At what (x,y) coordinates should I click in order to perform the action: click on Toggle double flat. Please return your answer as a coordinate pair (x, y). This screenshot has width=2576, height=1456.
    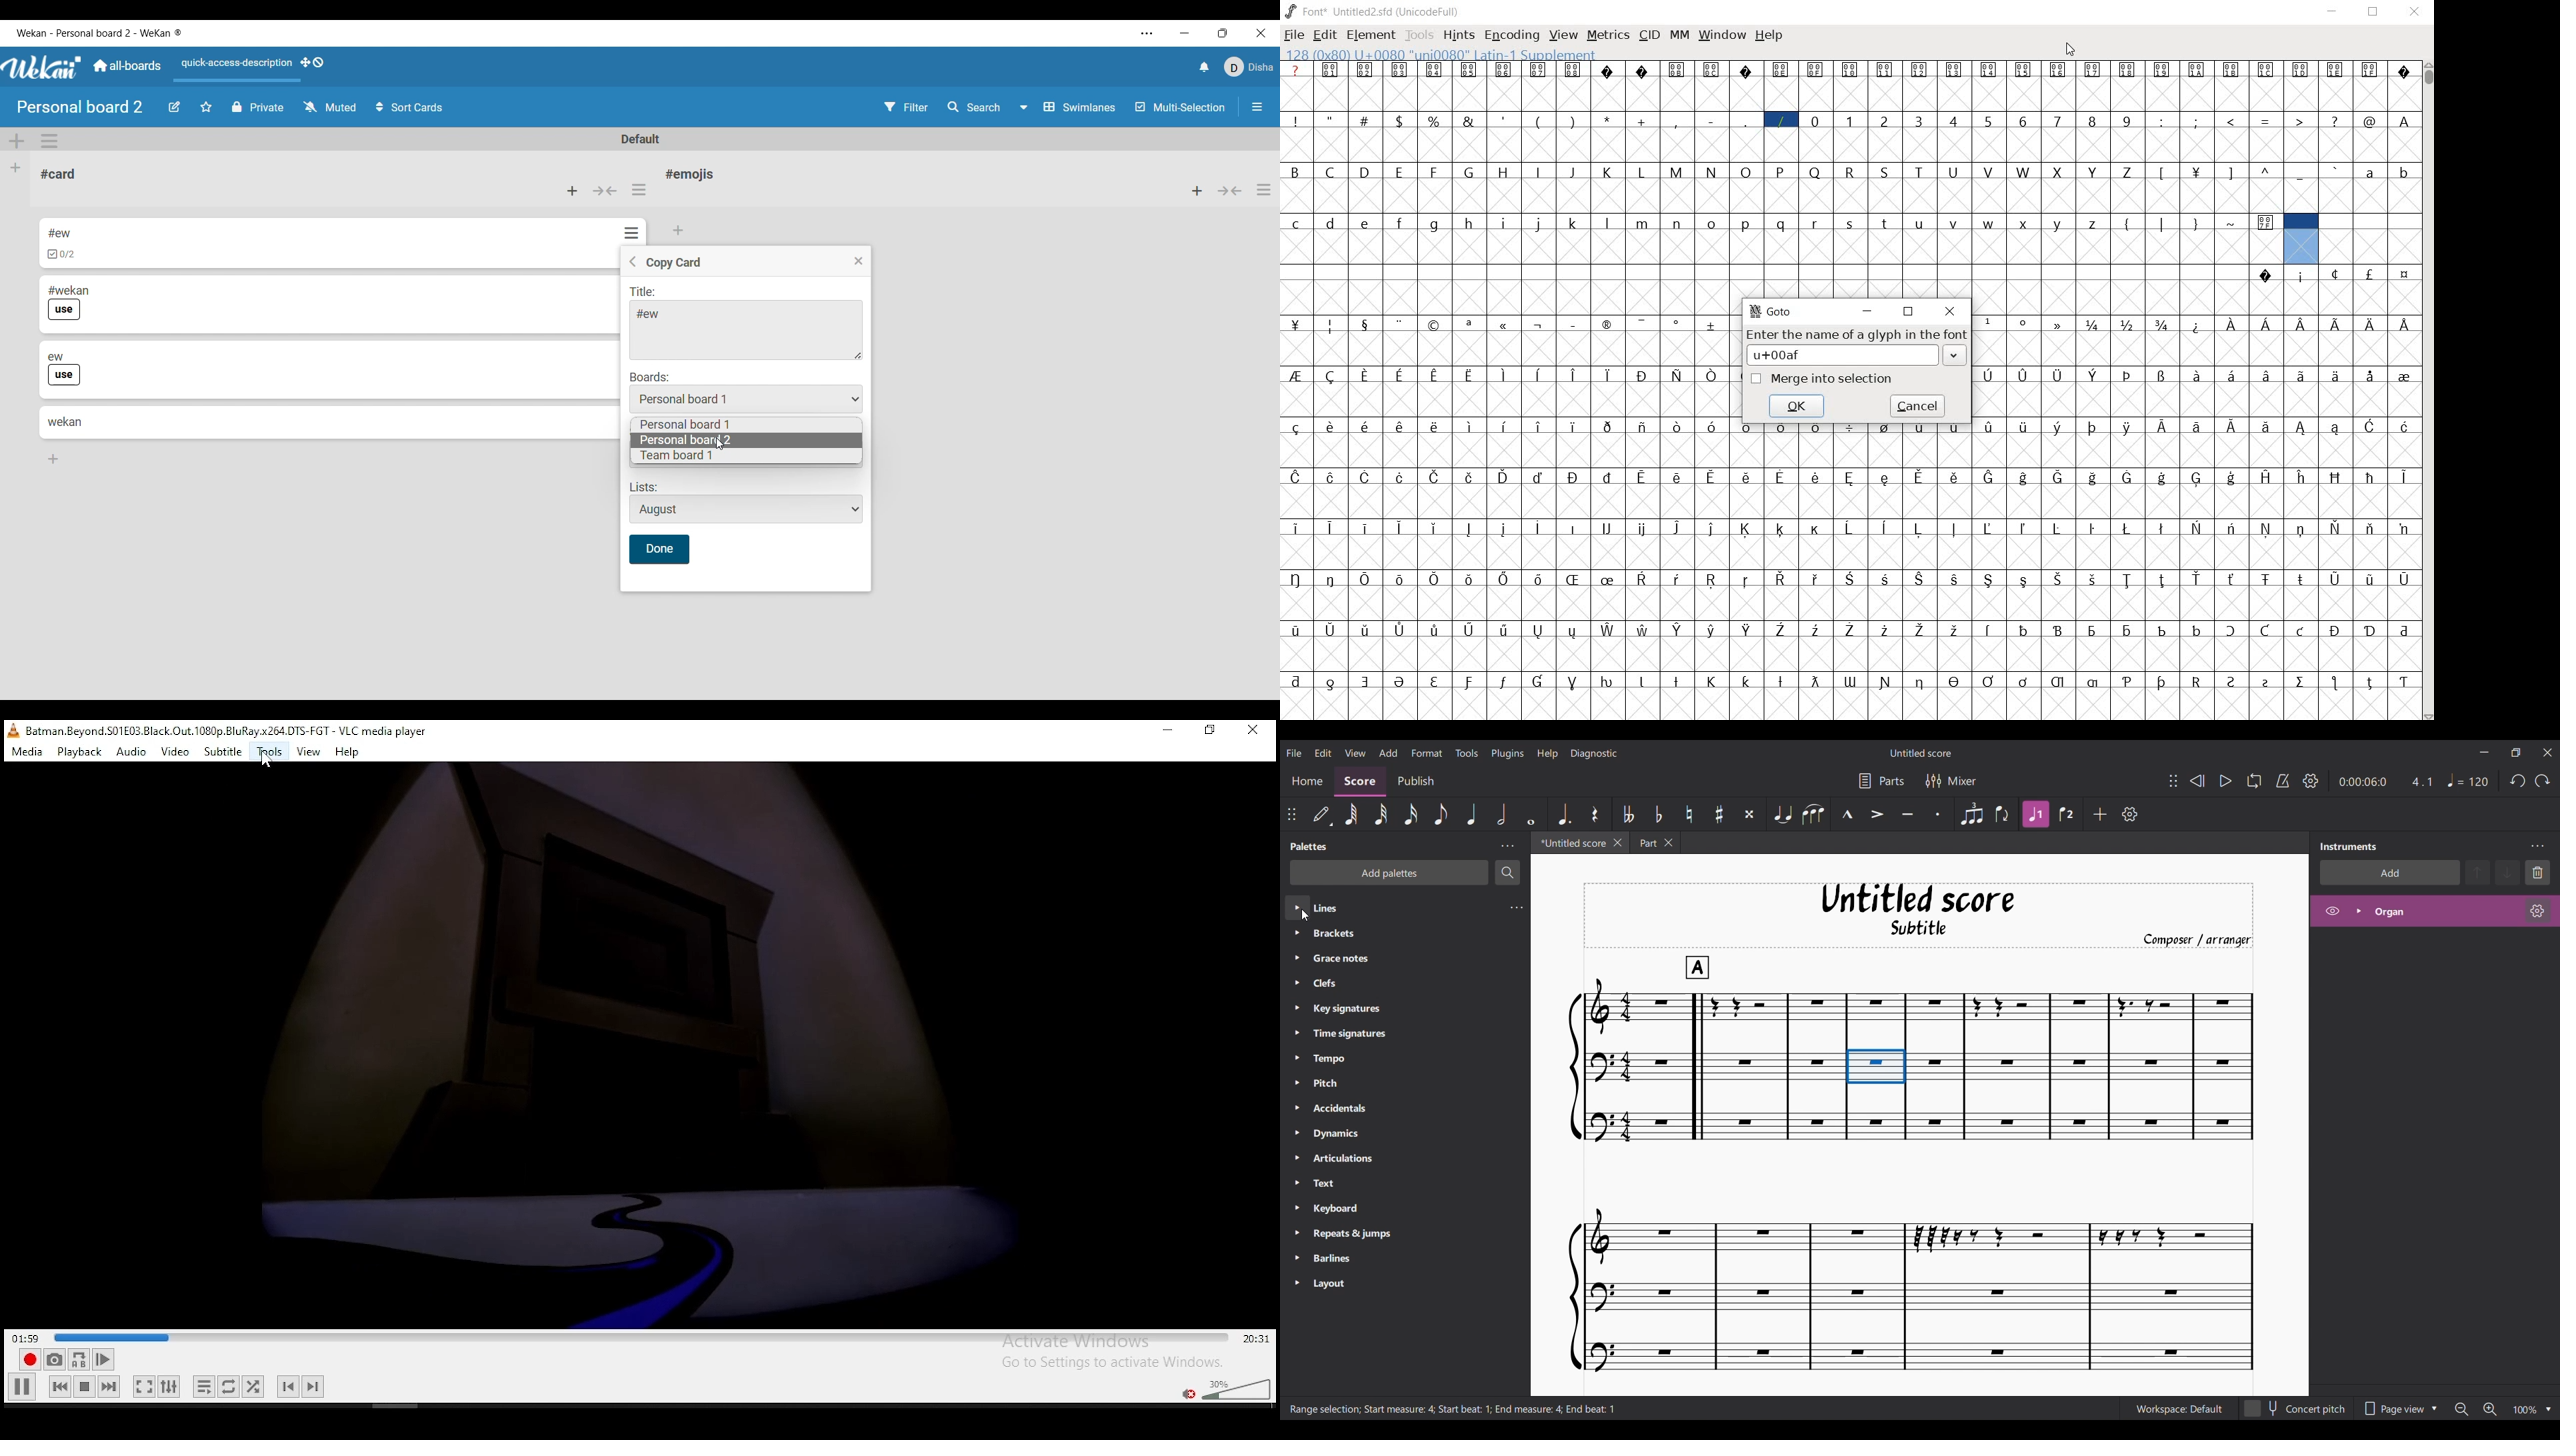
    Looking at the image, I should click on (1629, 813).